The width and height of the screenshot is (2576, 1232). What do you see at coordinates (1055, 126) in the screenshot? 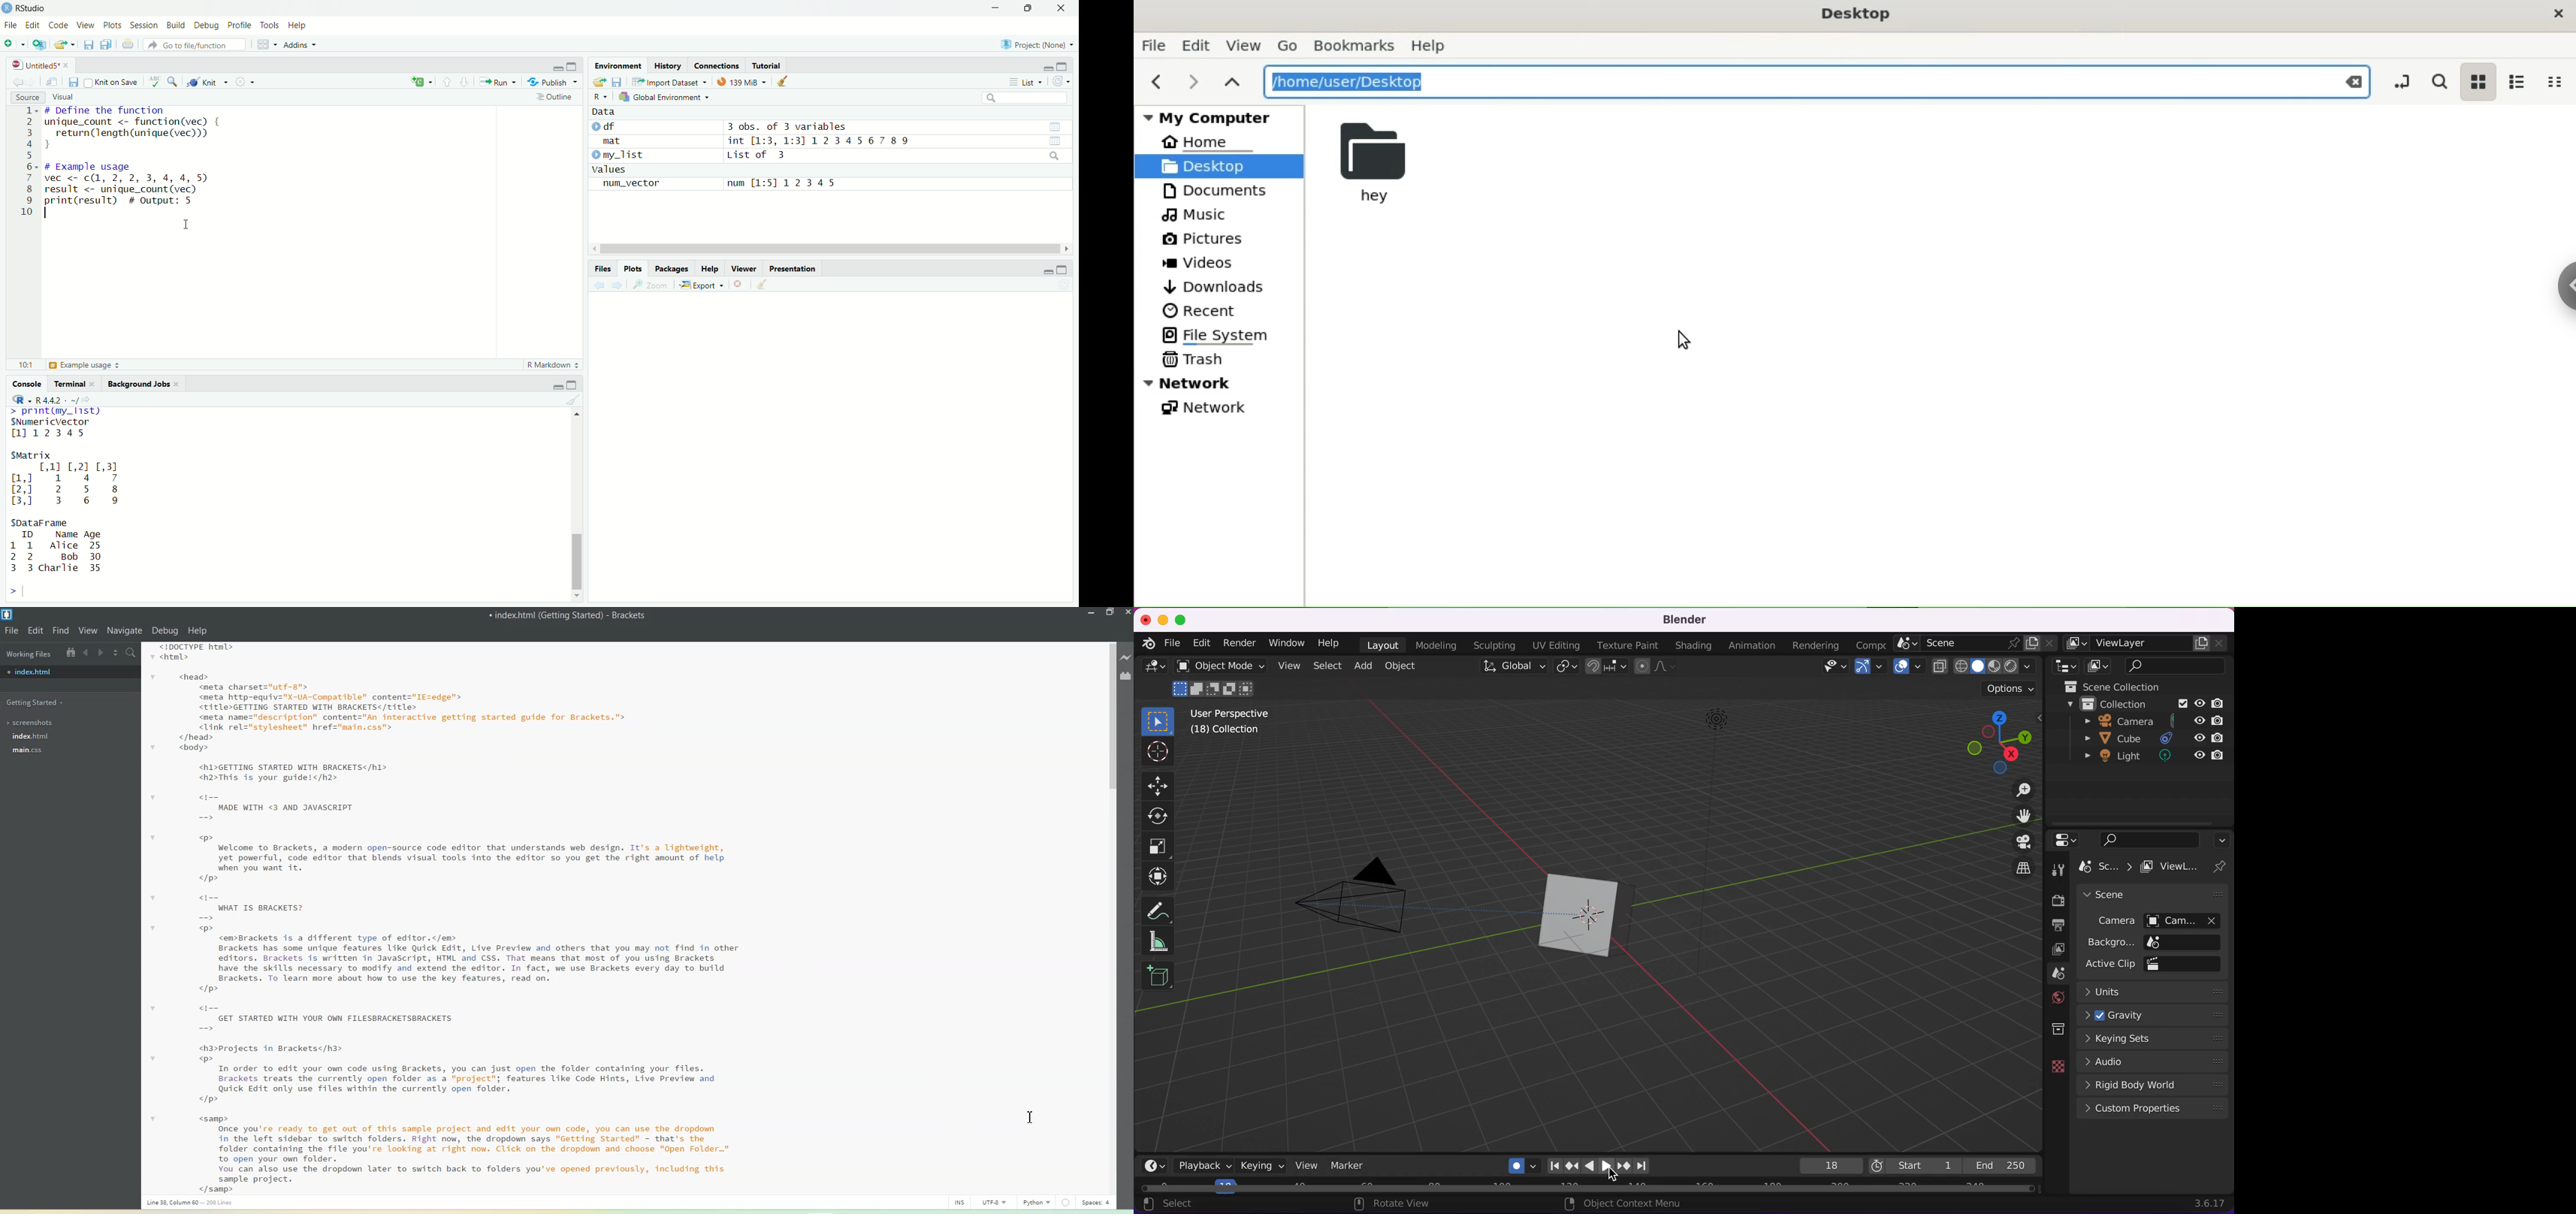
I see `view data` at bounding box center [1055, 126].